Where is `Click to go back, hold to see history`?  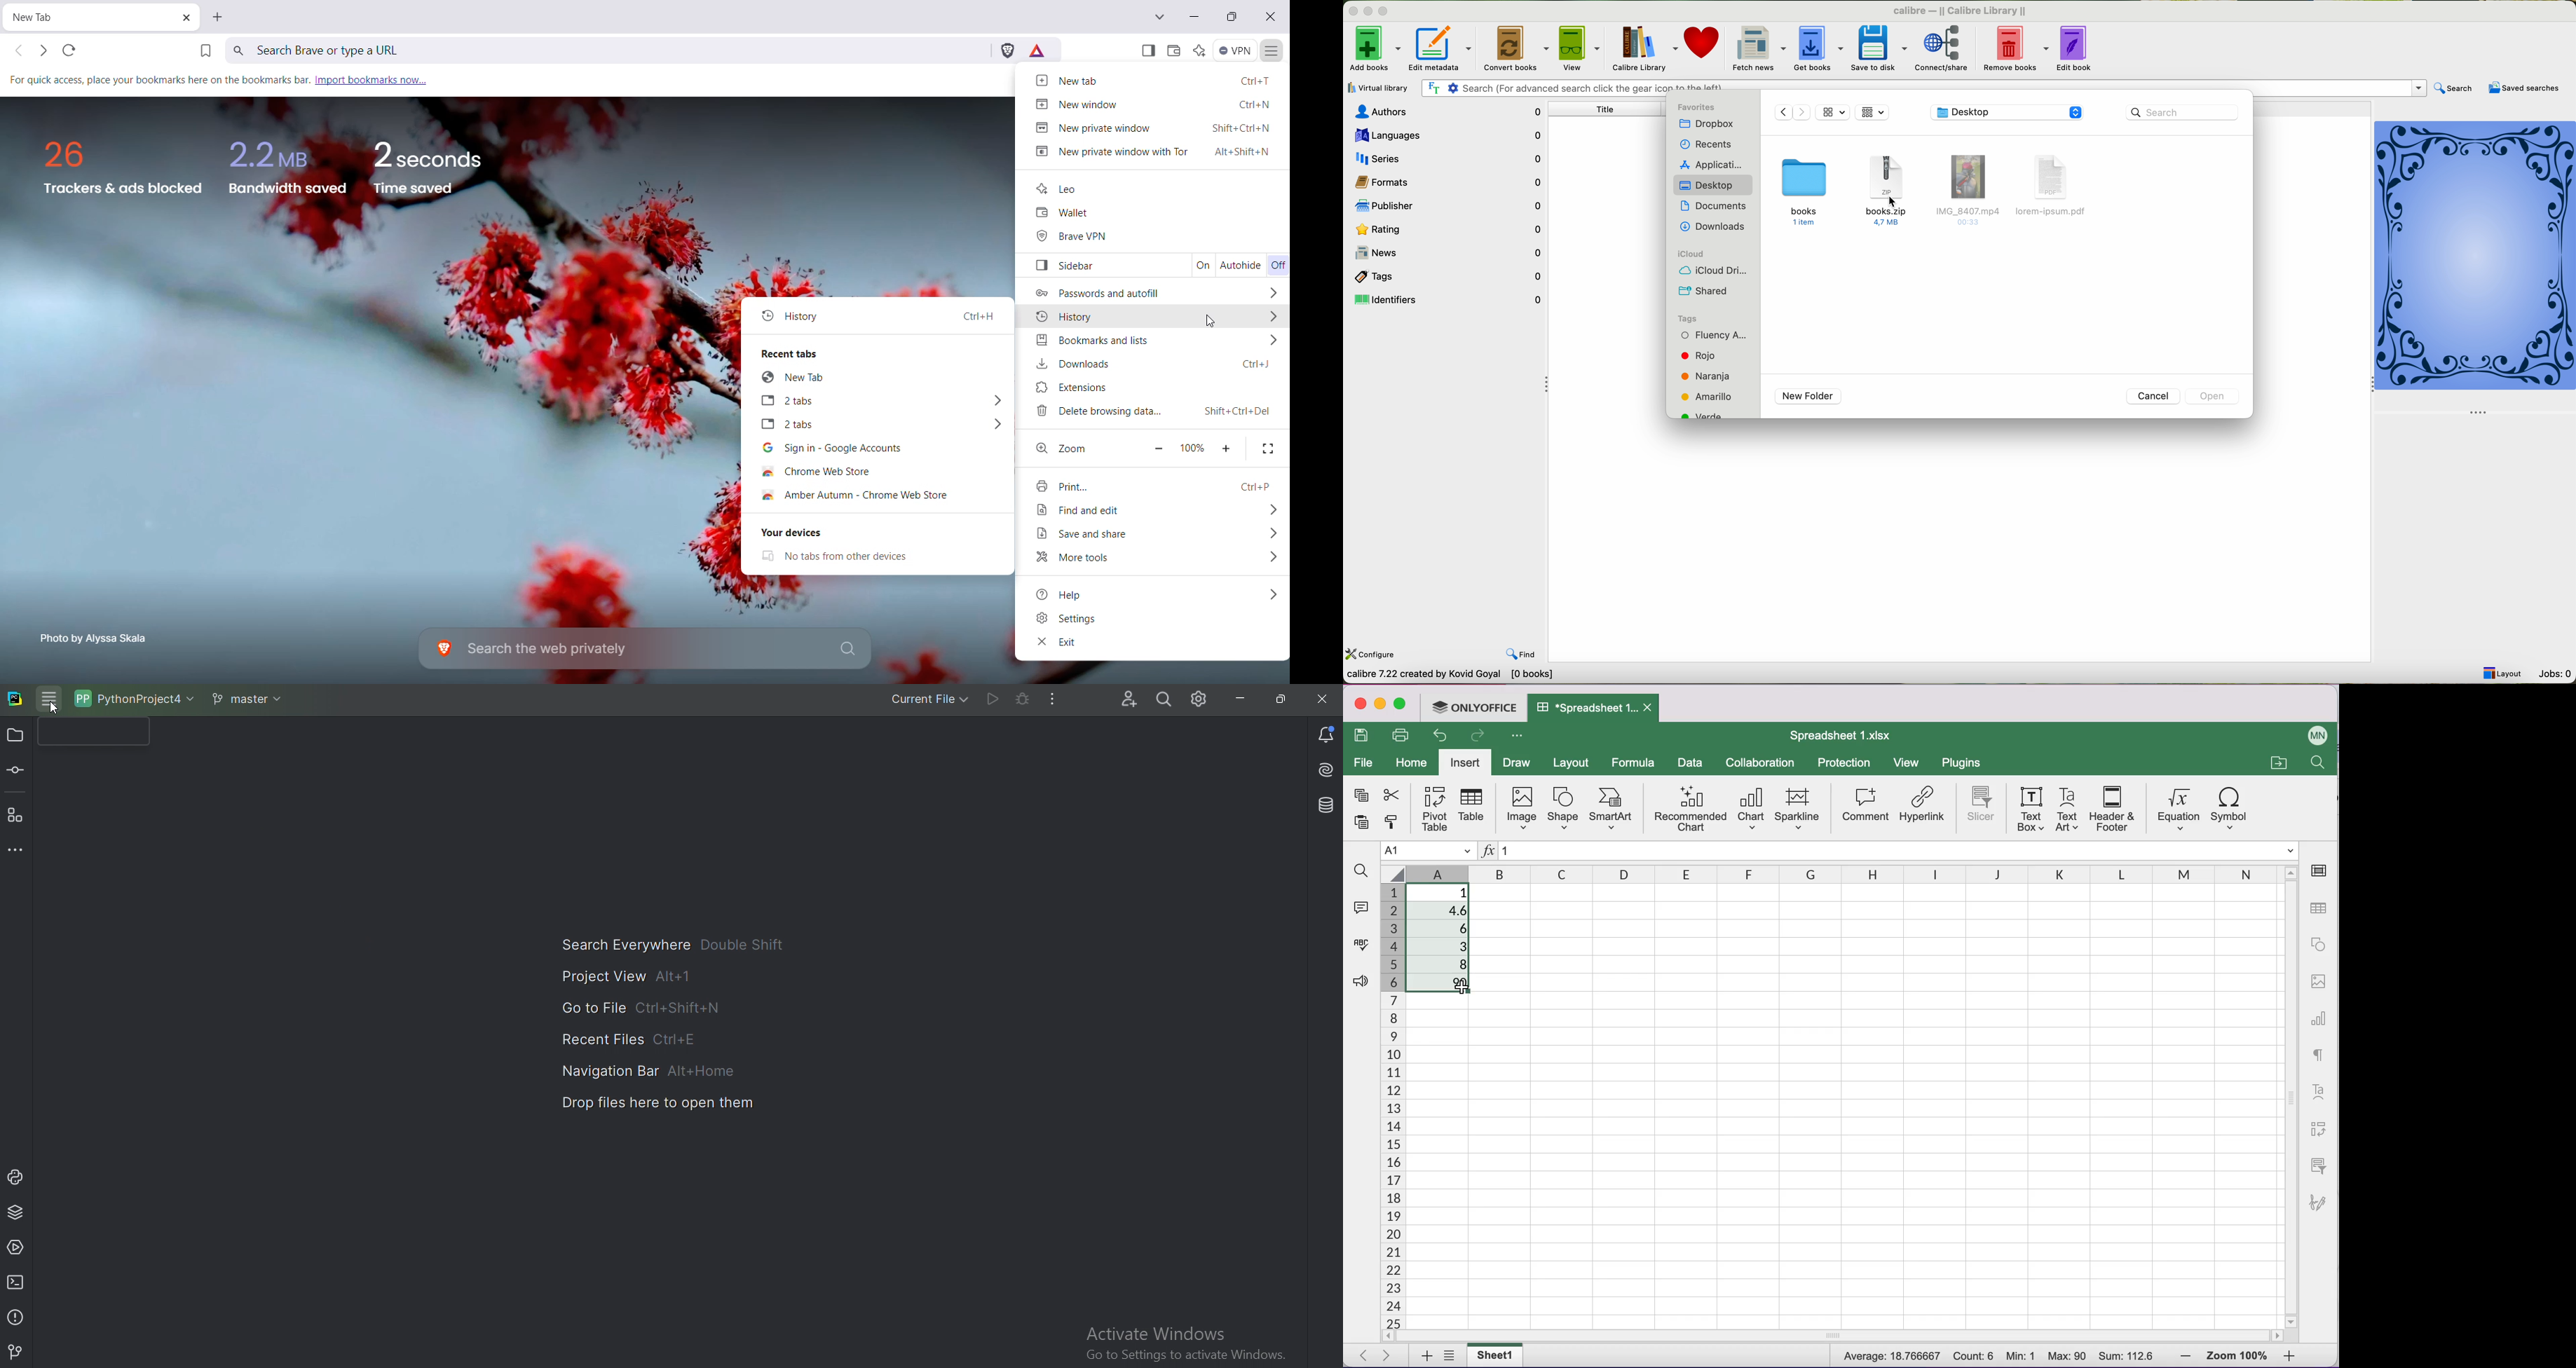
Click to go back, hold to see history is located at coordinates (15, 52).